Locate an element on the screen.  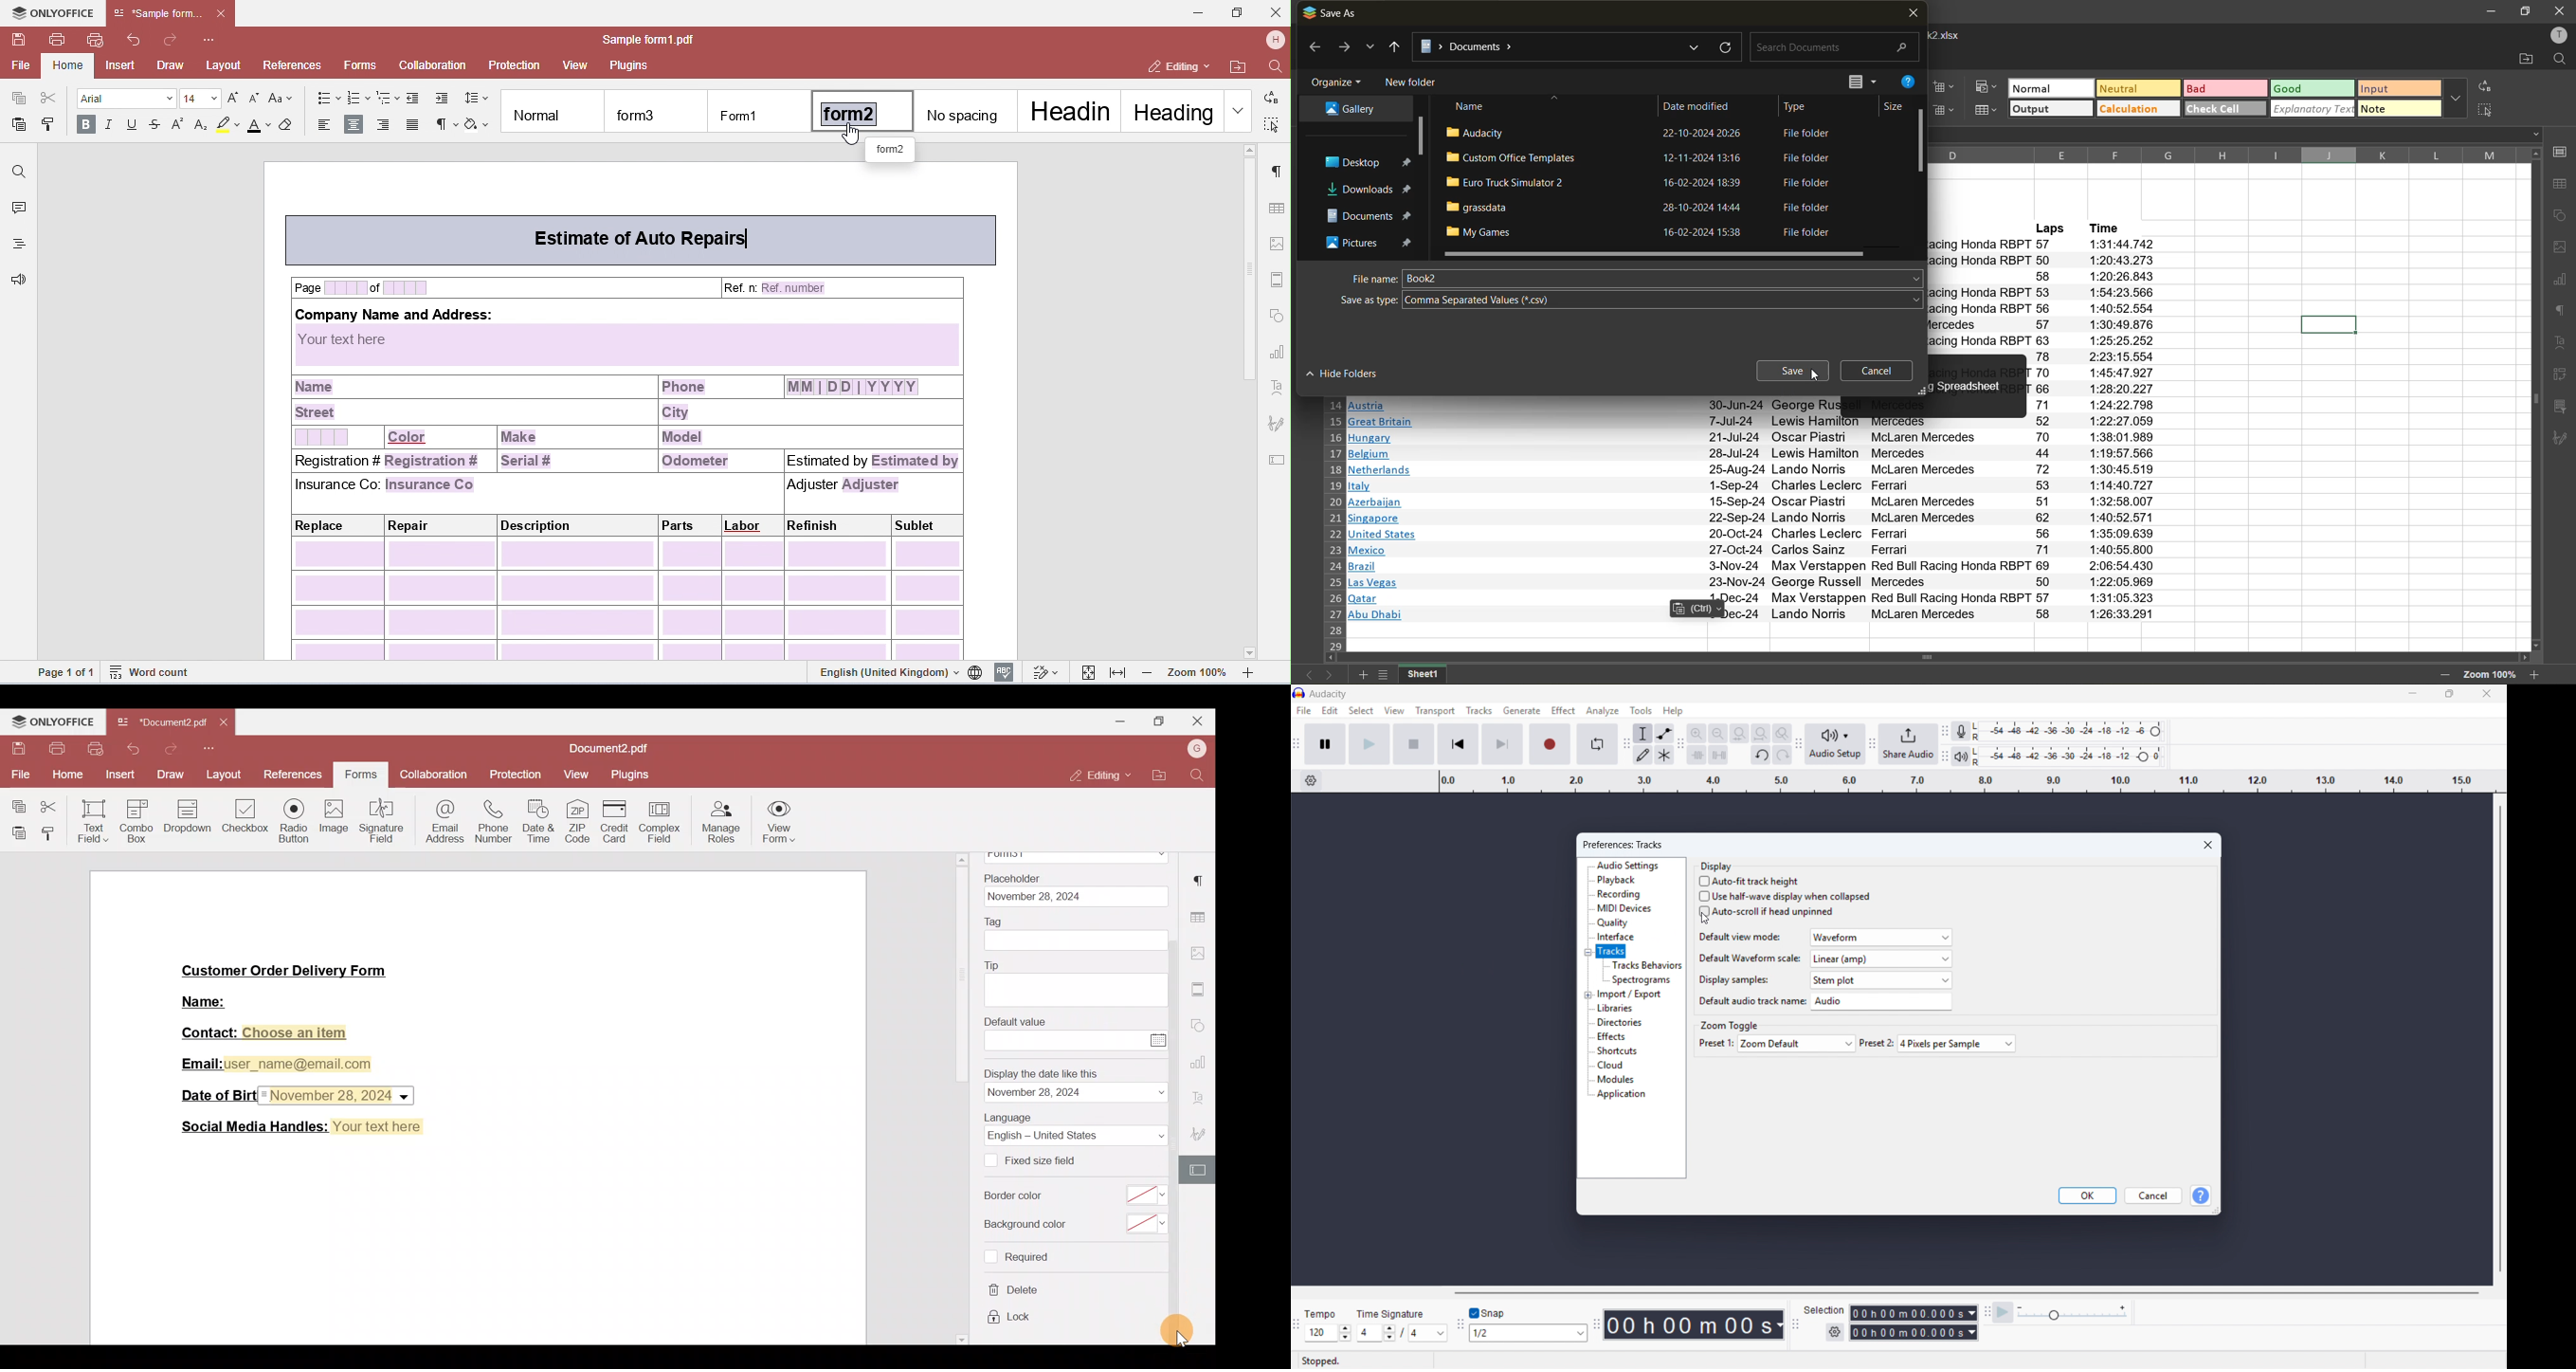
playback level is located at coordinates (2072, 755).